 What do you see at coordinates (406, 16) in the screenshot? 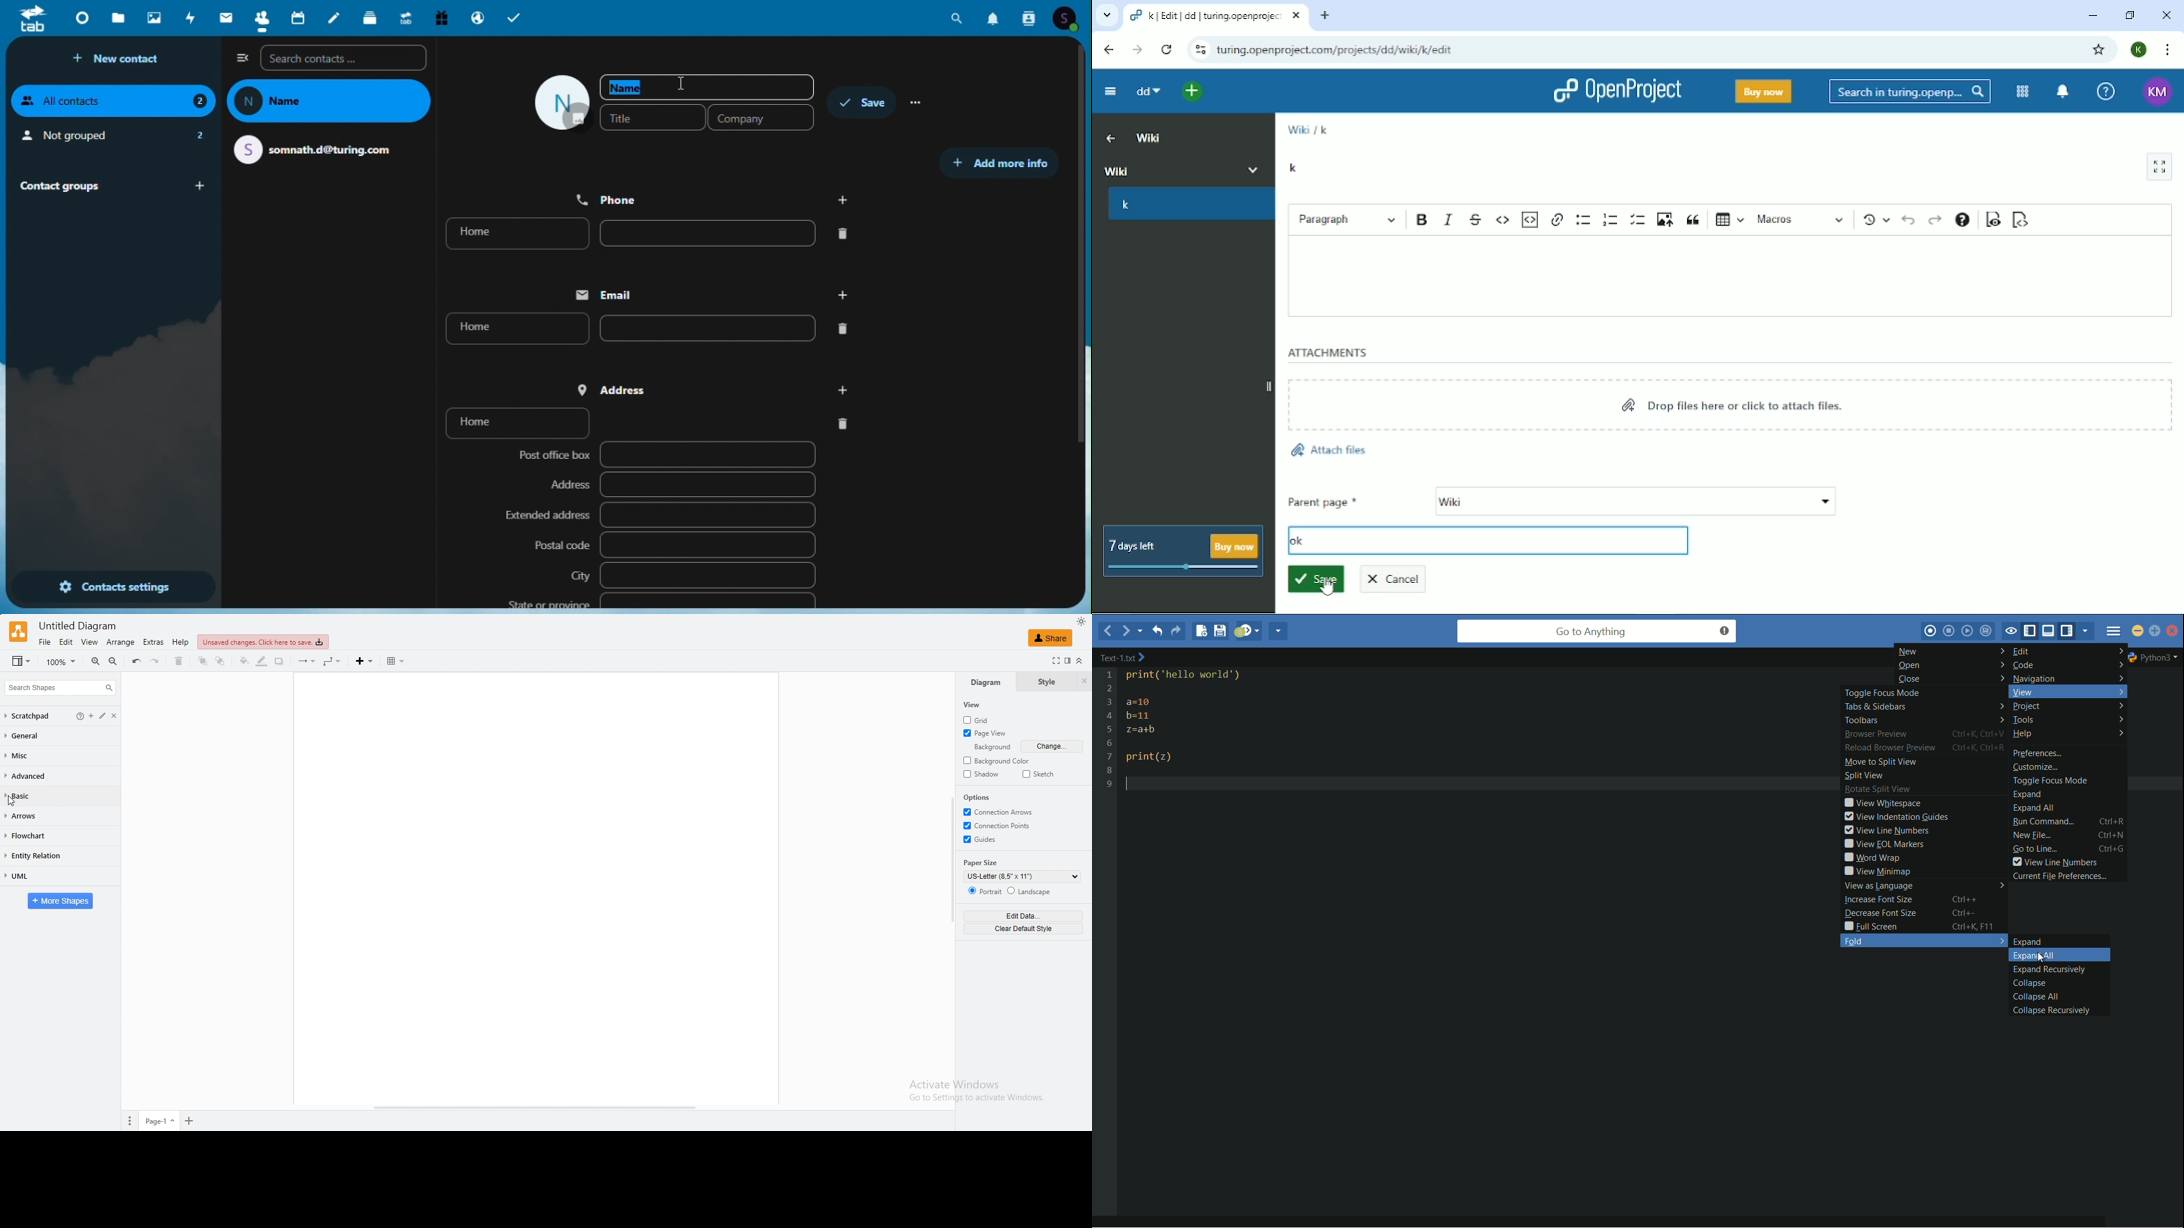
I see `Upgrade` at bounding box center [406, 16].